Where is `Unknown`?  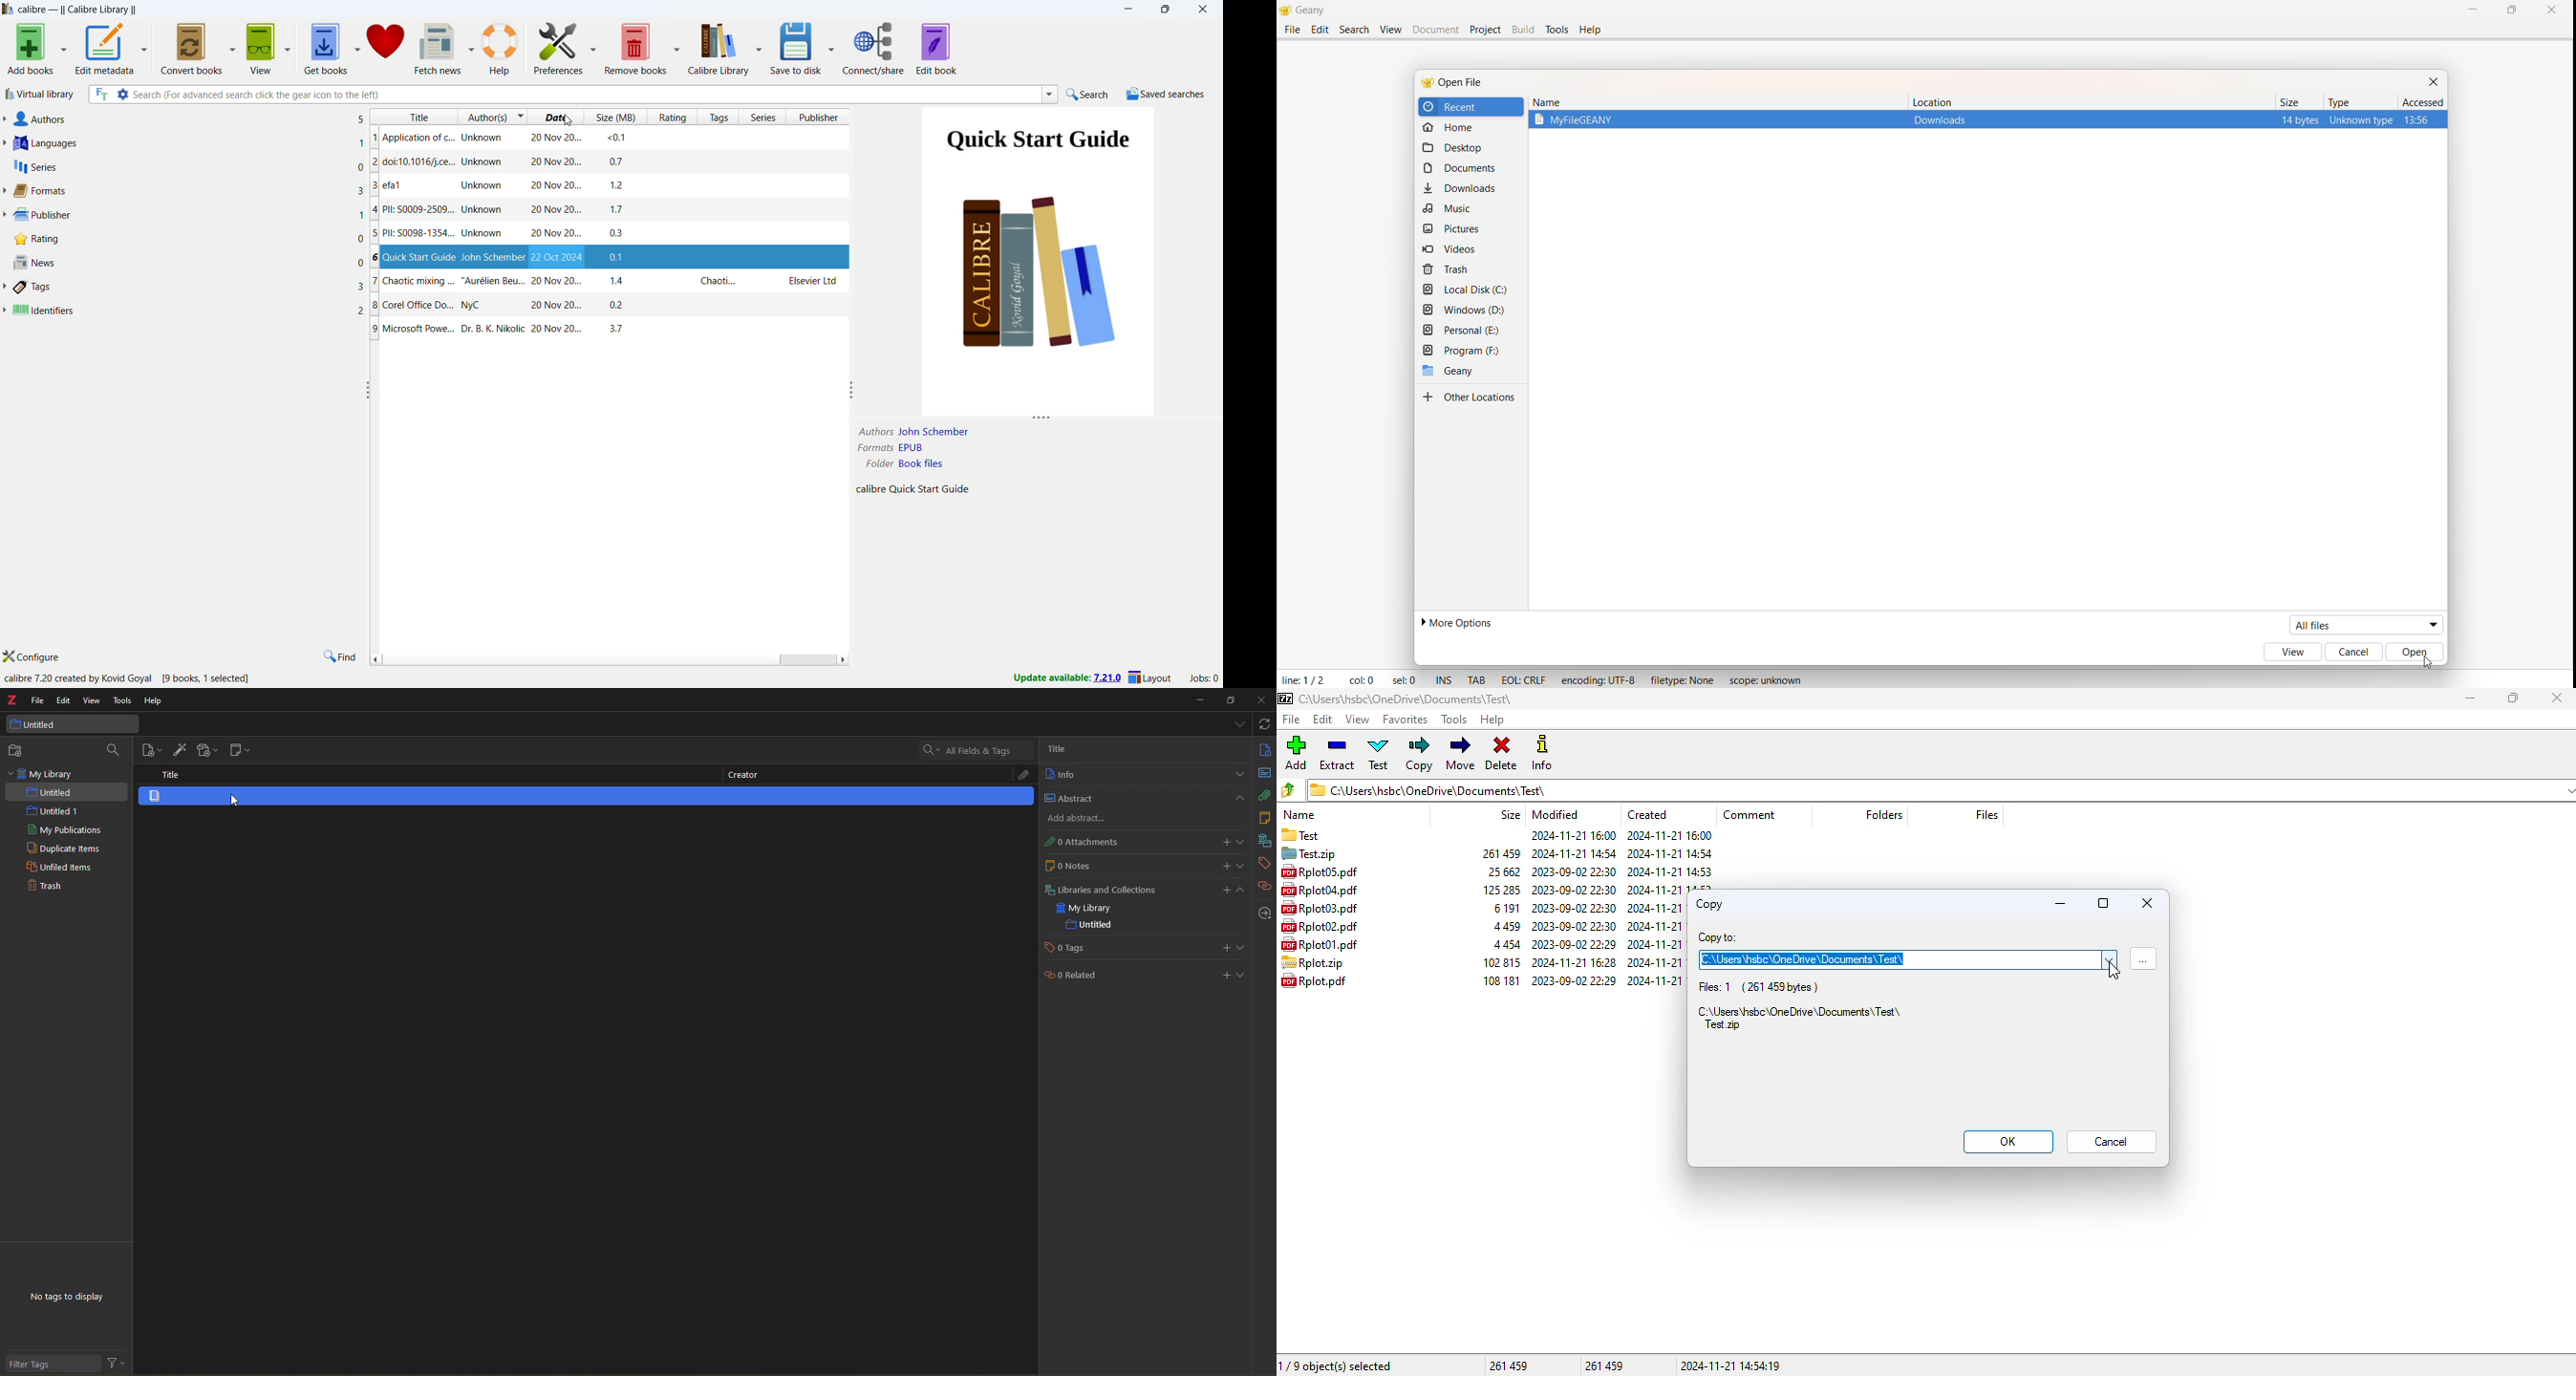 Unknown is located at coordinates (483, 211).